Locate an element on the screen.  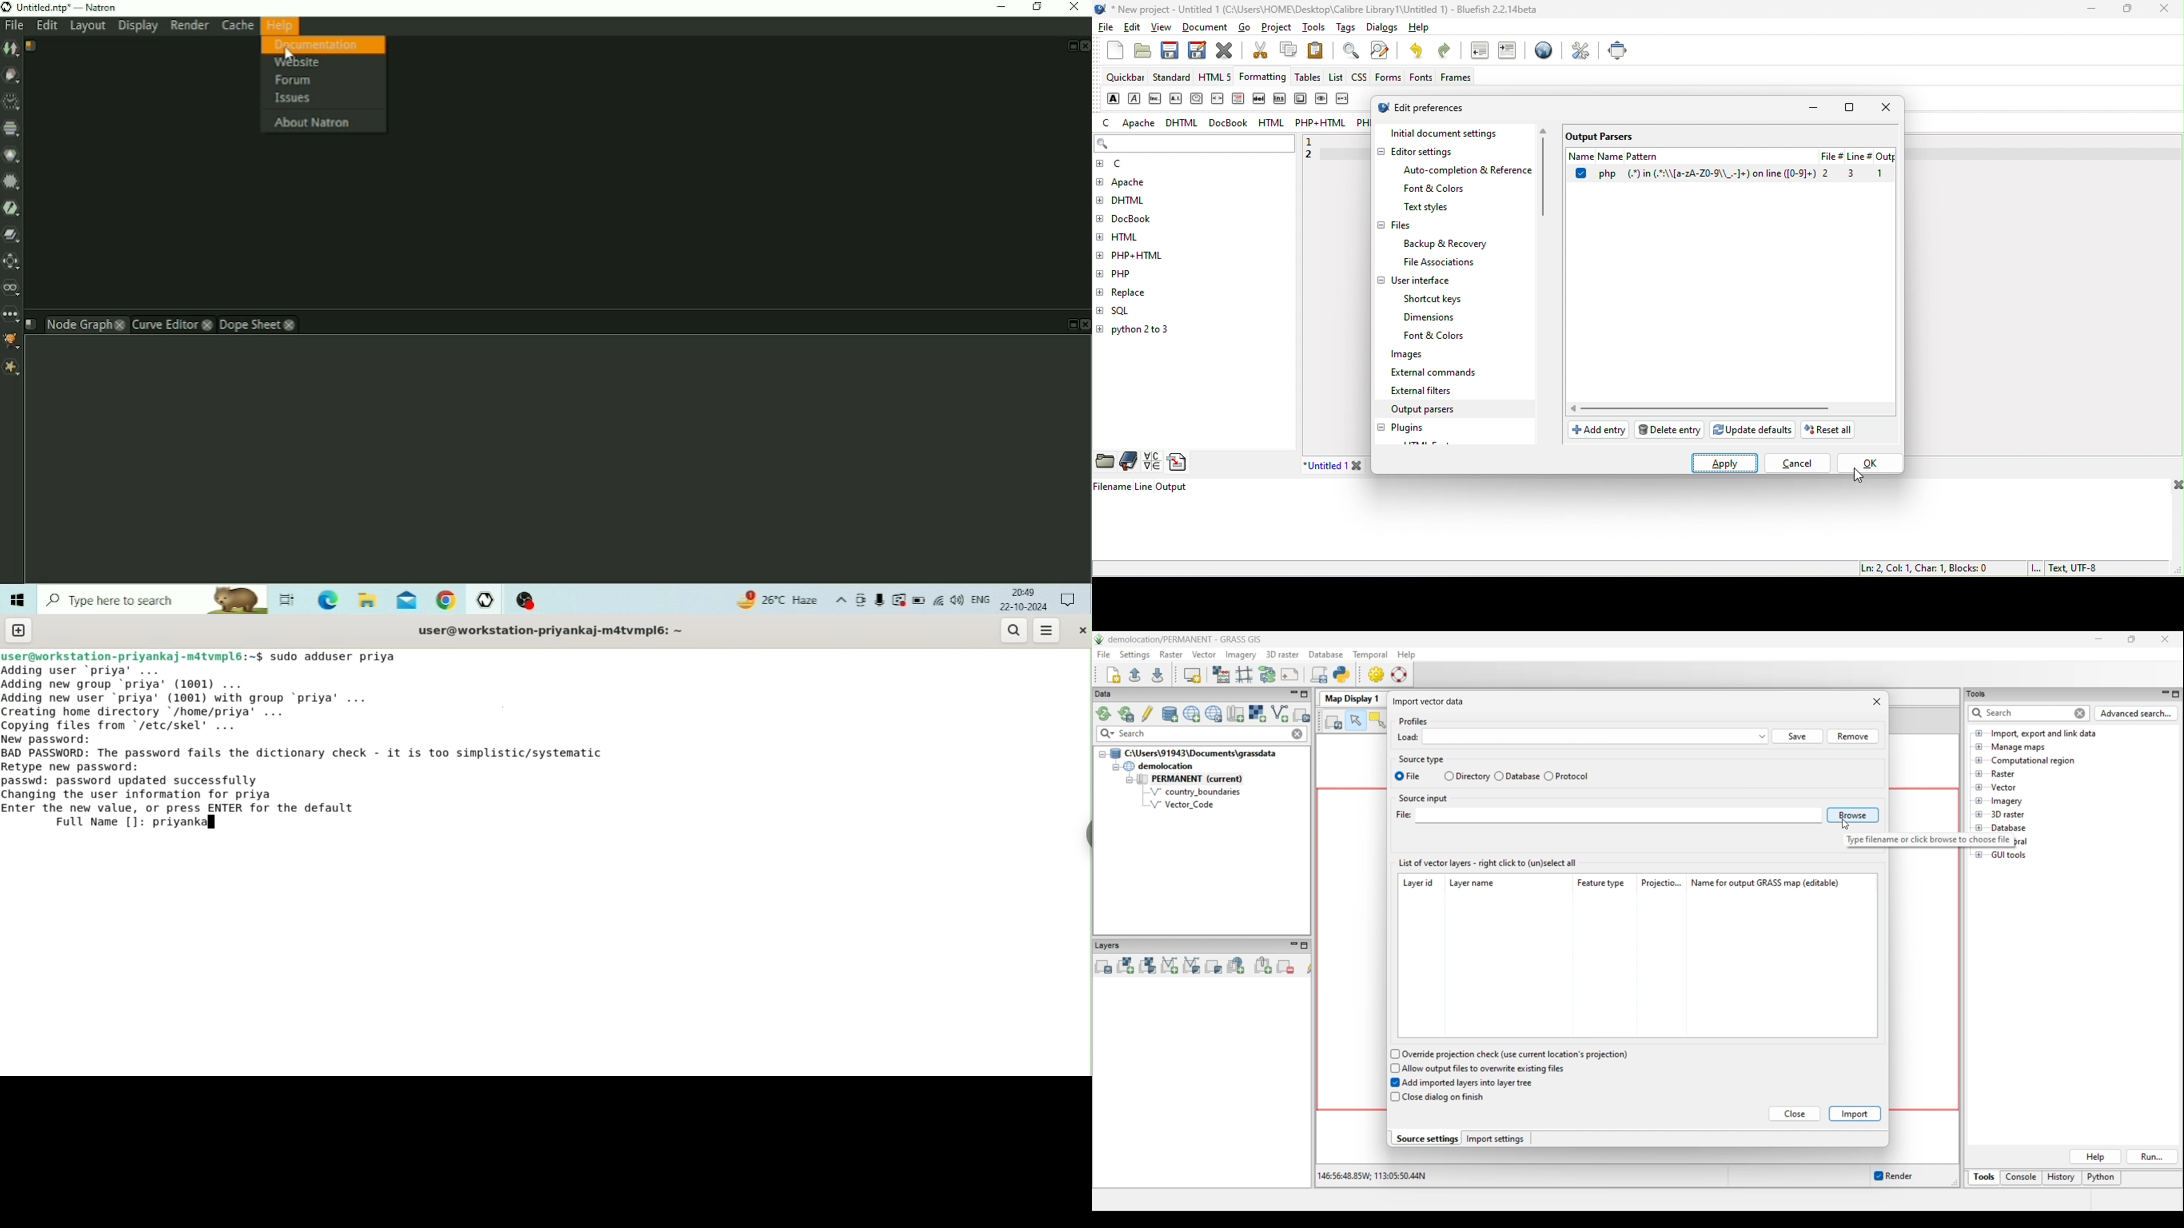
select apply is located at coordinates (1727, 466).